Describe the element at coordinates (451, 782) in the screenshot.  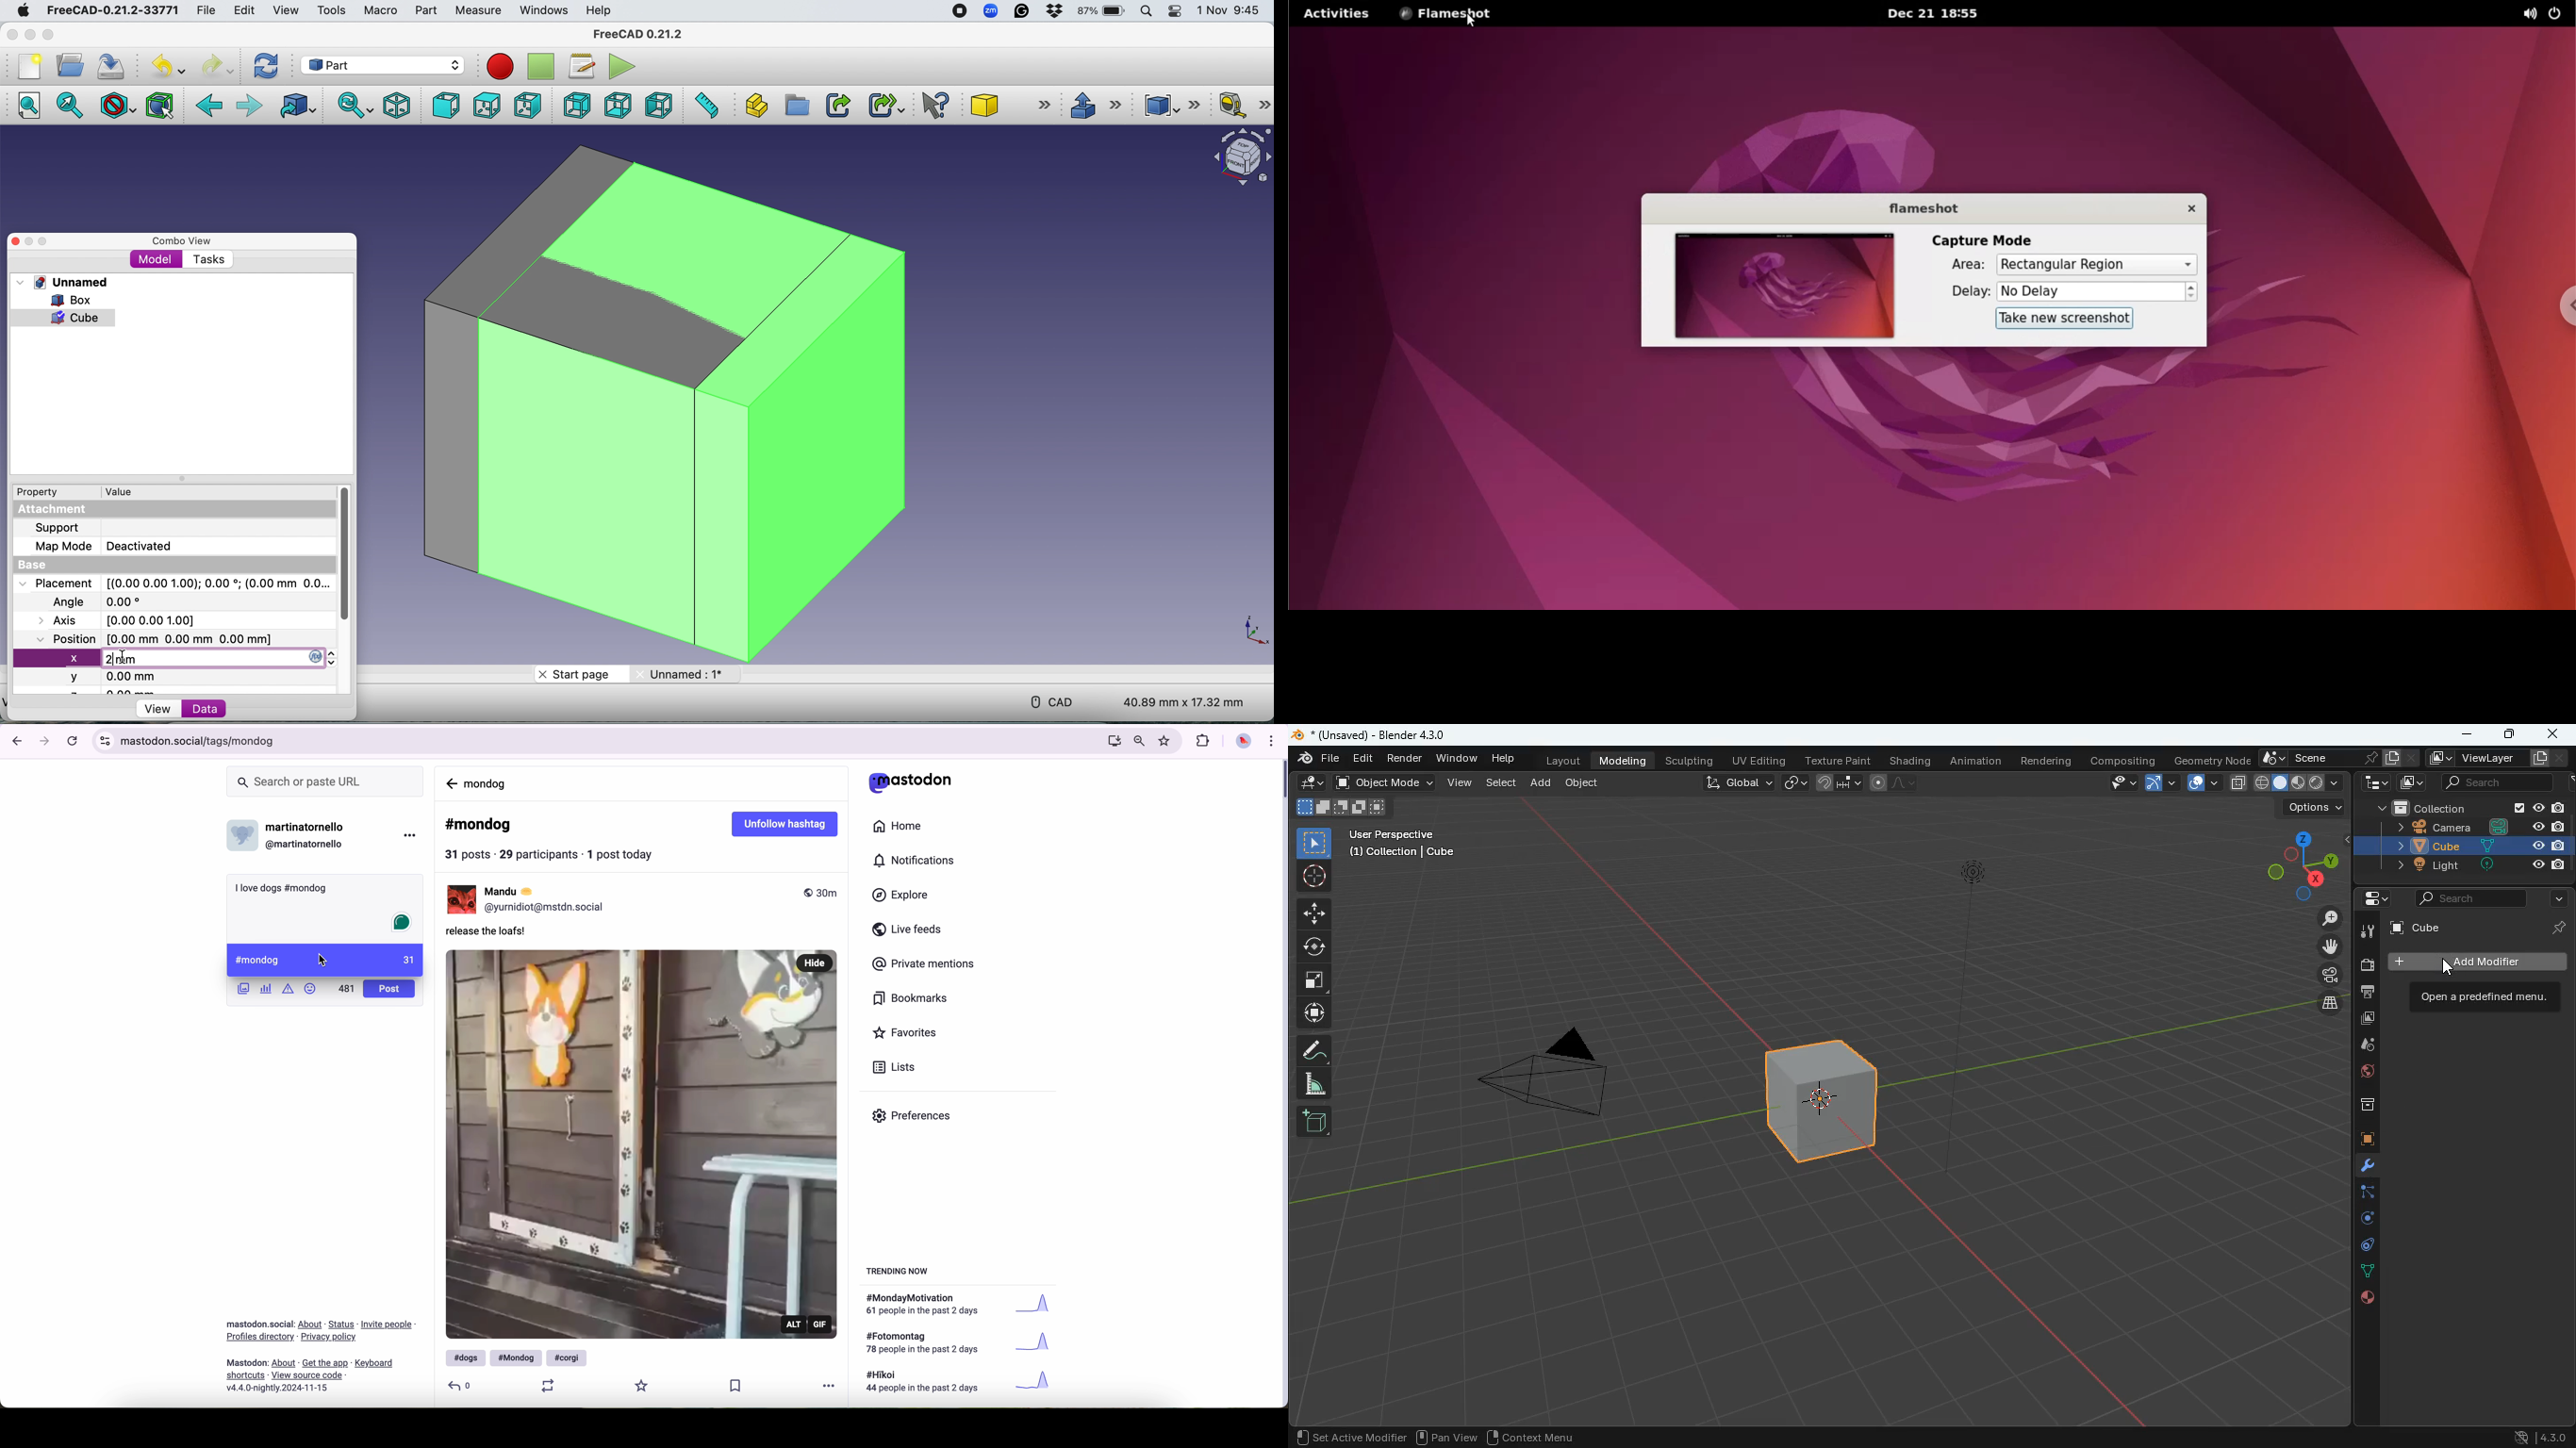
I see `navigate back` at that location.